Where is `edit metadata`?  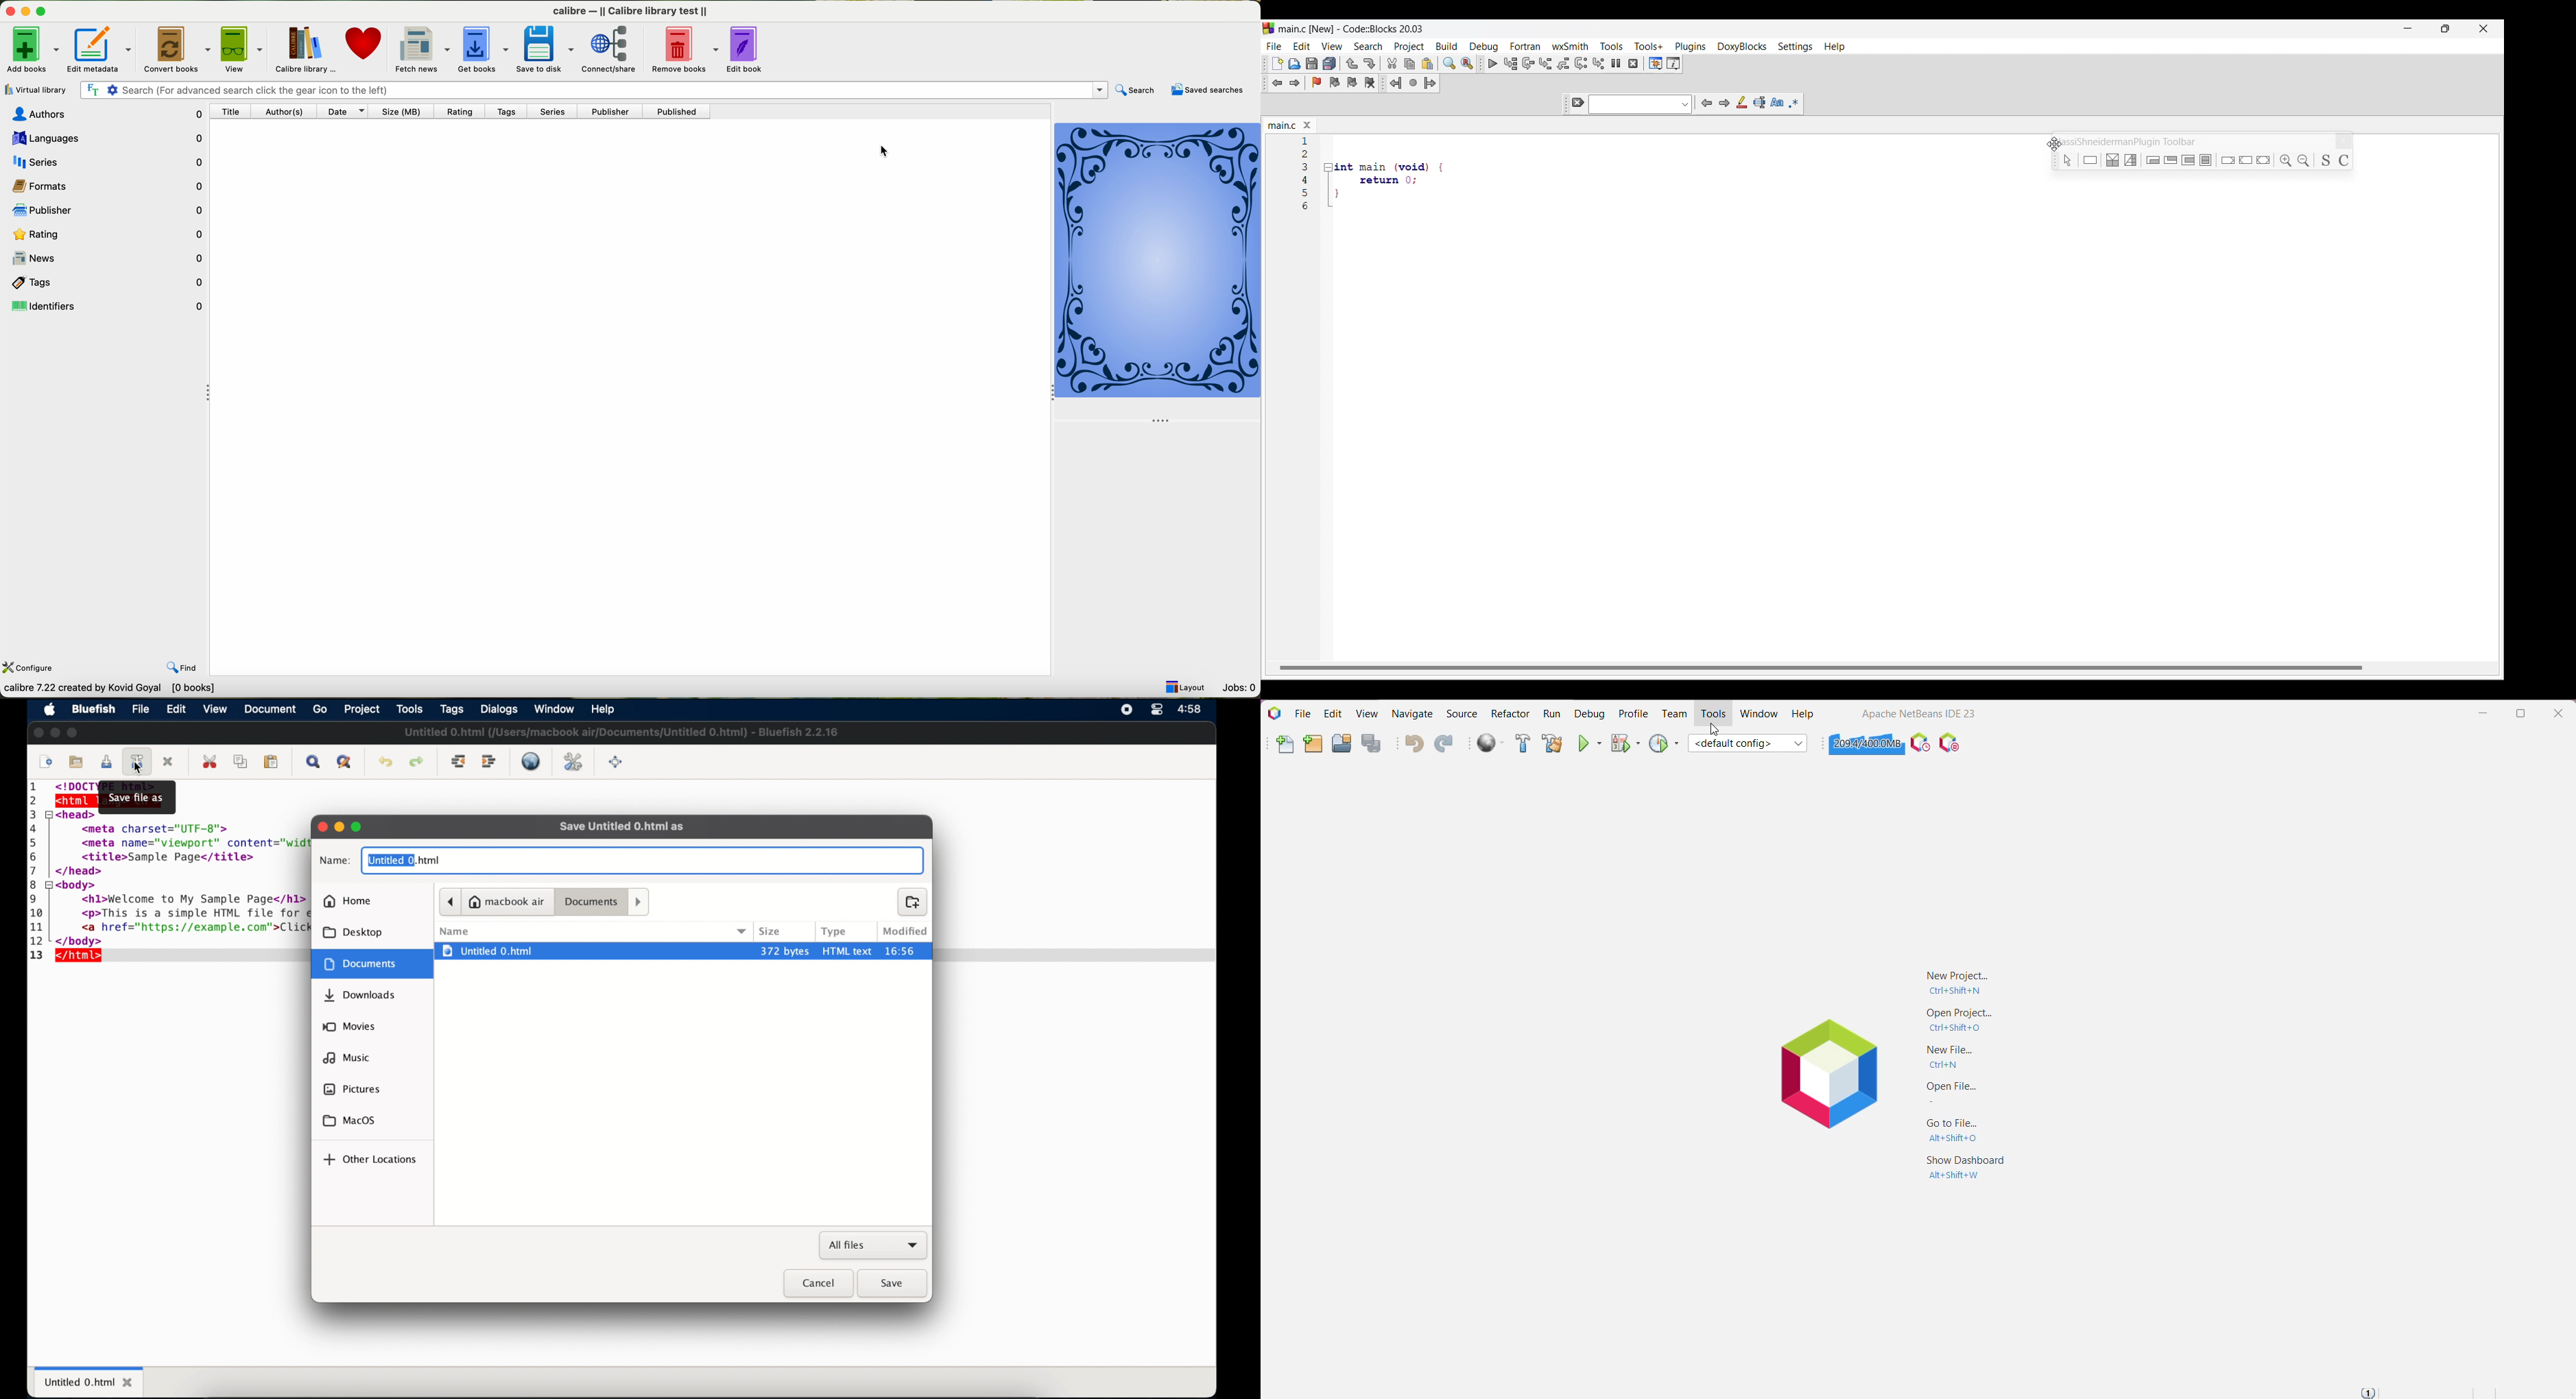
edit metadata is located at coordinates (103, 50).